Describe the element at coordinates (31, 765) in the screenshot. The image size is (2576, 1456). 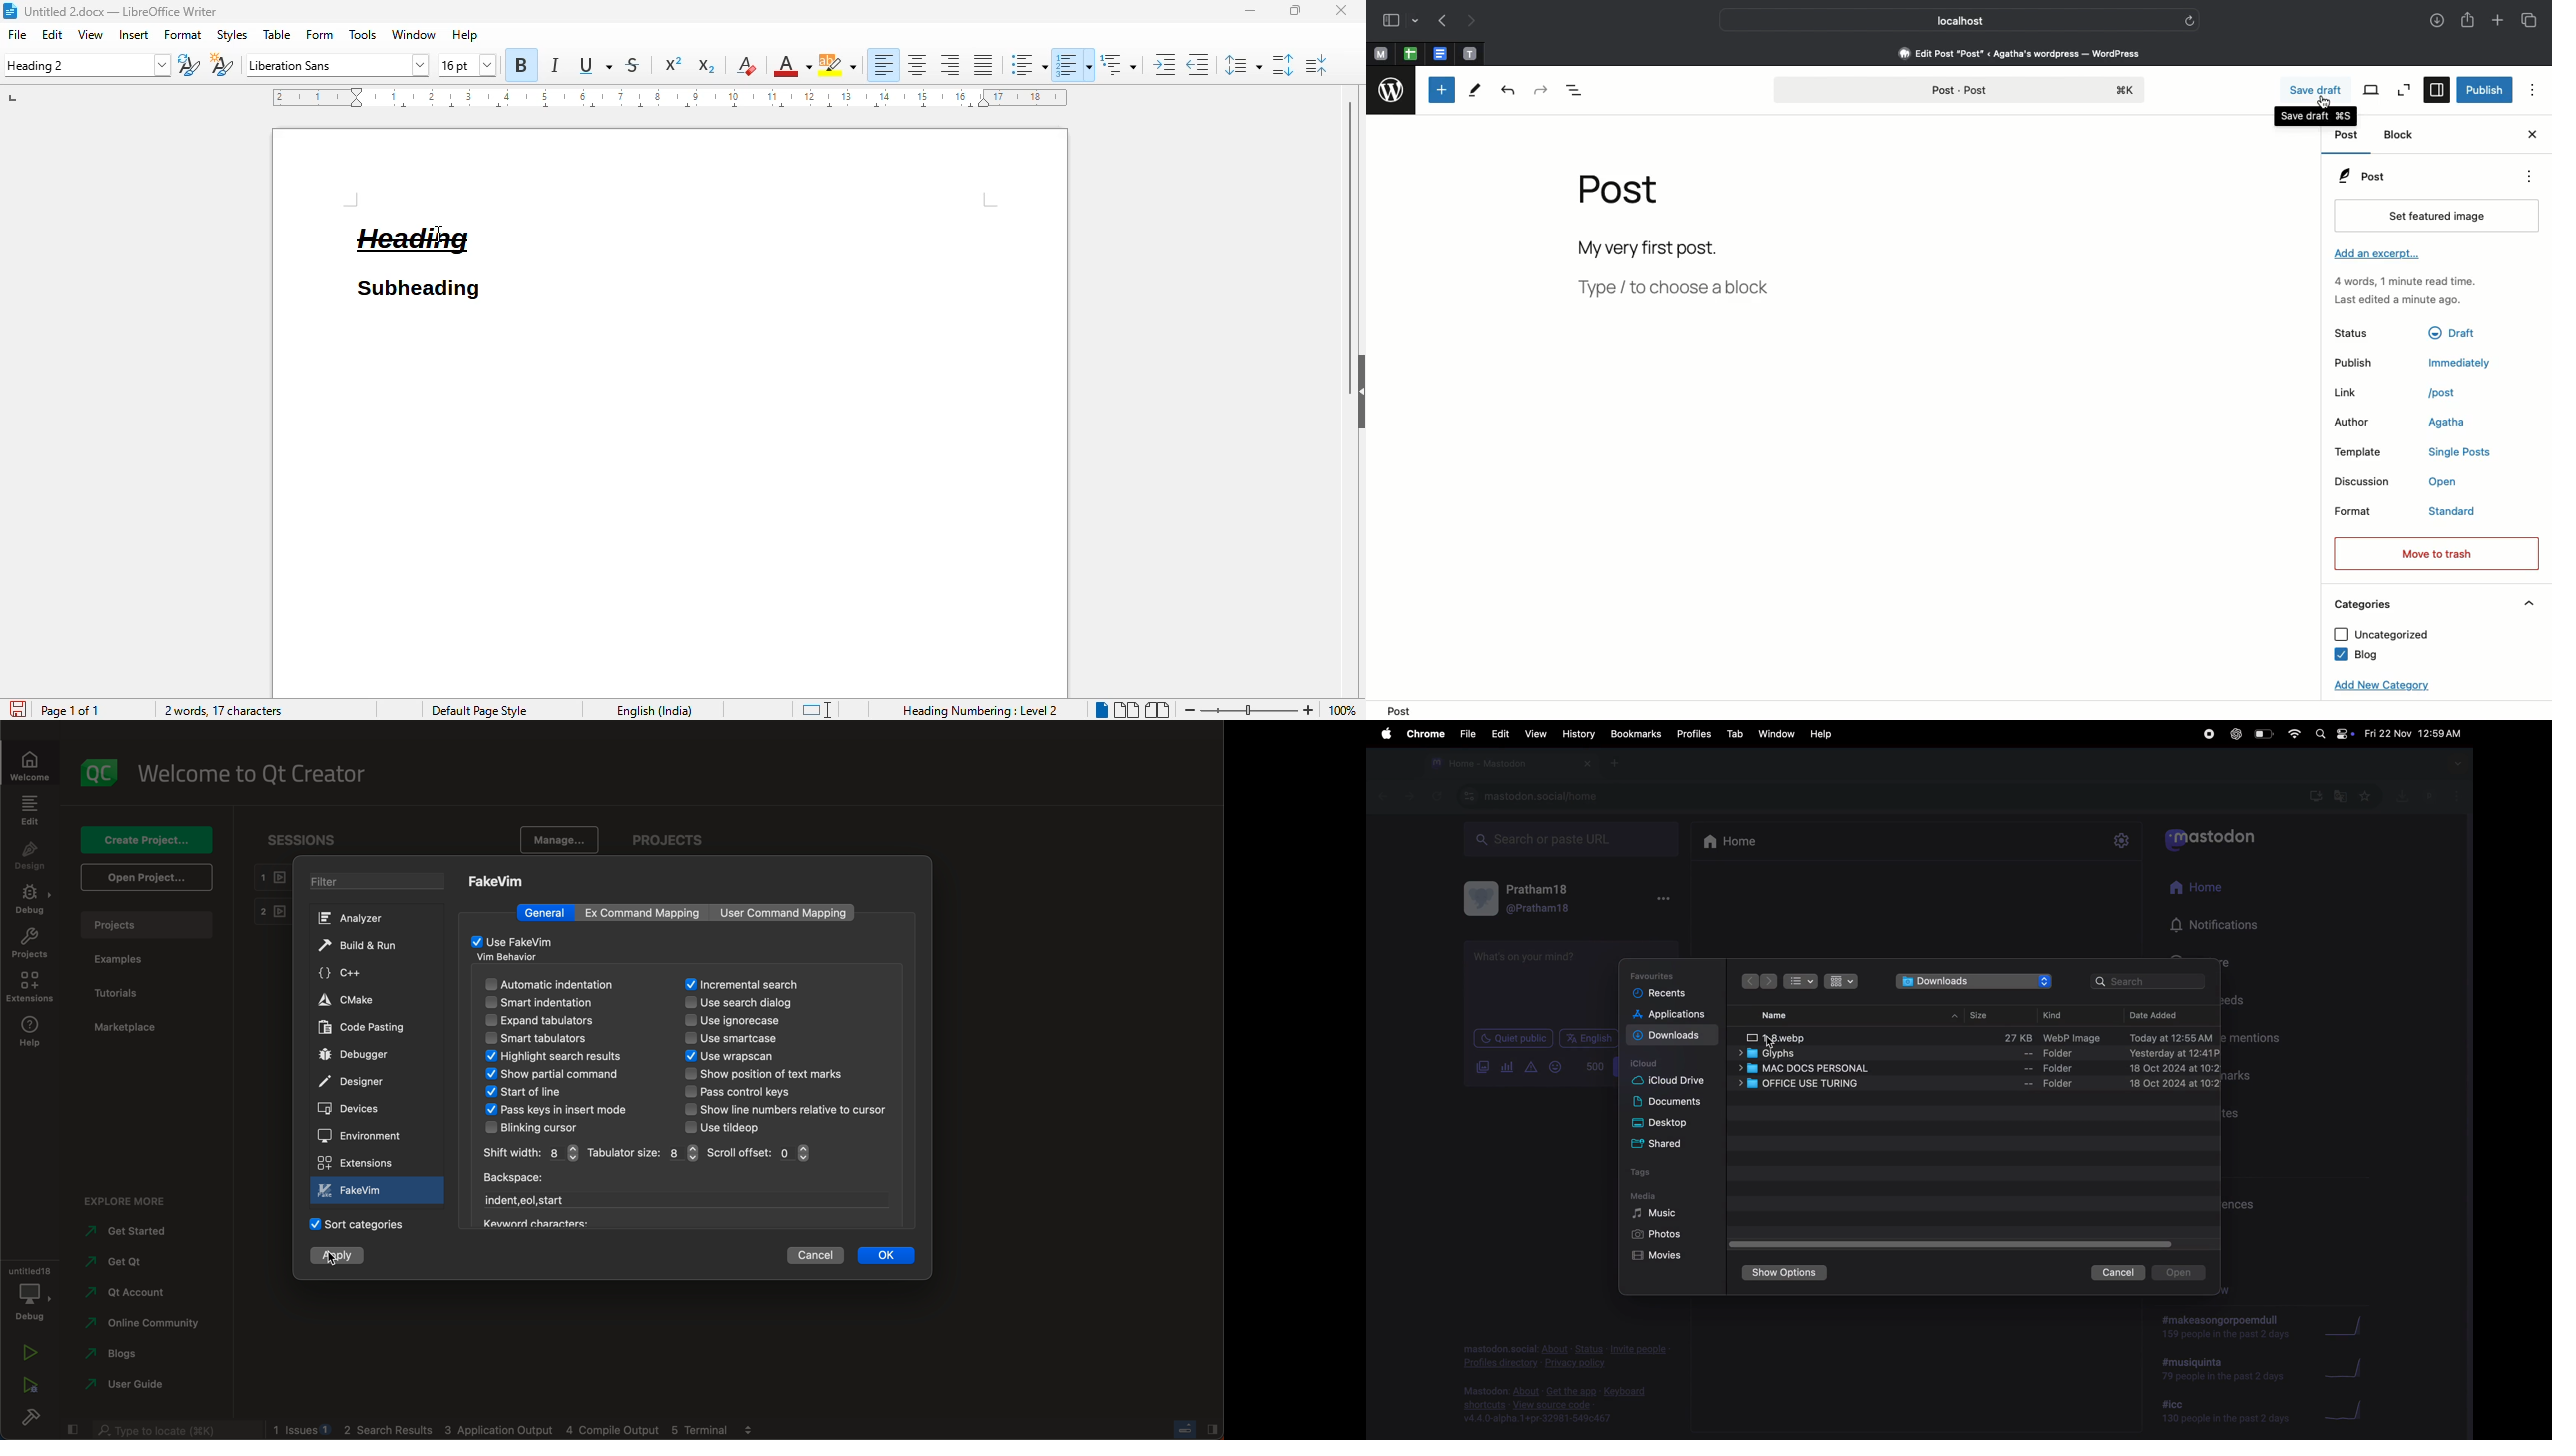
I see `welcome` at that location.